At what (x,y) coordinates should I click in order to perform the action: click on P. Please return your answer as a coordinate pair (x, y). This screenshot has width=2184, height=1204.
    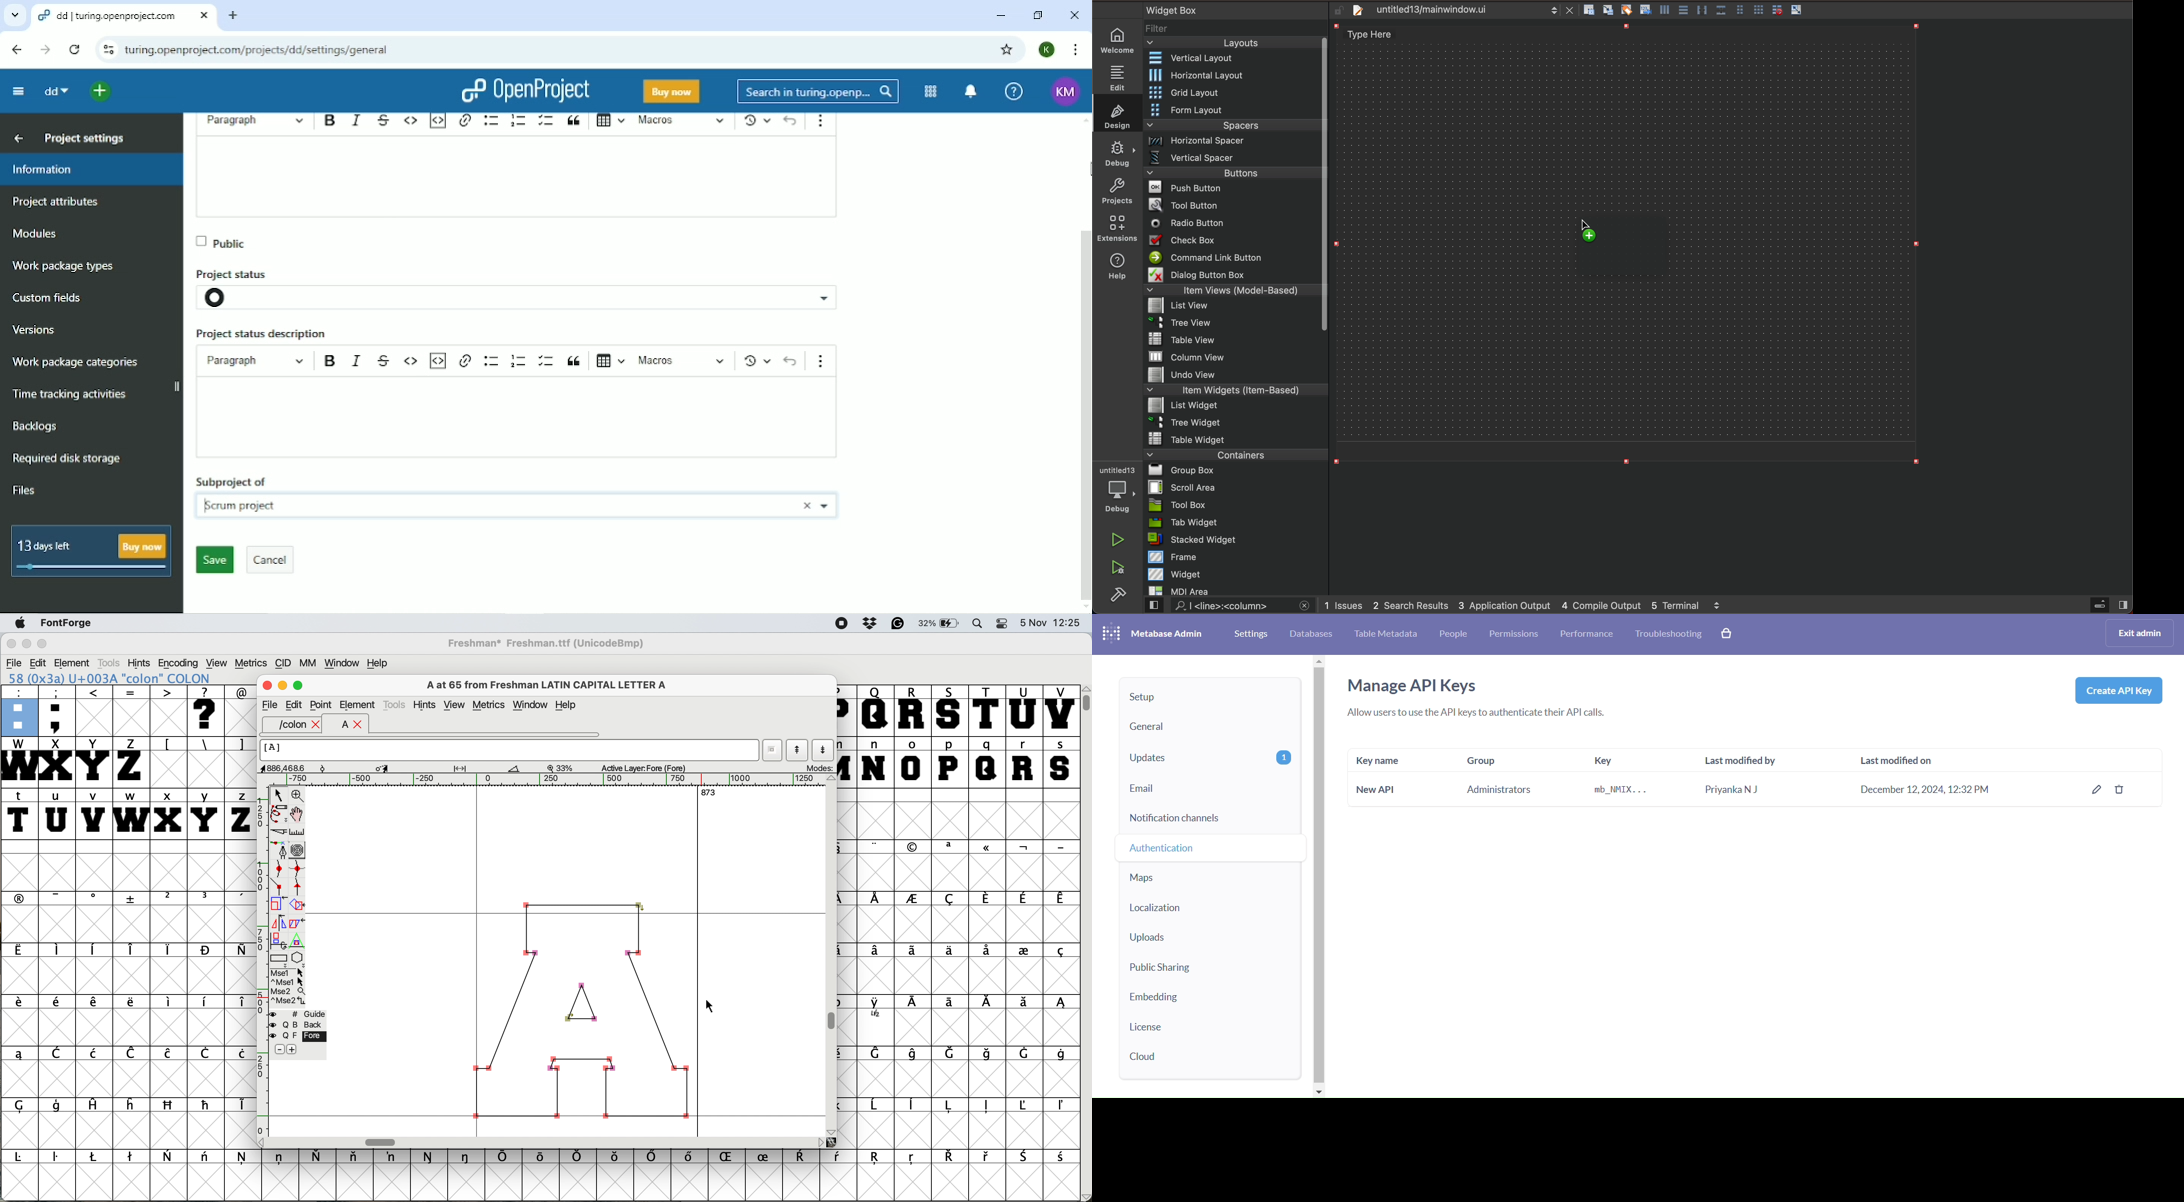
    Looking at the image, I should click on (846, 711).